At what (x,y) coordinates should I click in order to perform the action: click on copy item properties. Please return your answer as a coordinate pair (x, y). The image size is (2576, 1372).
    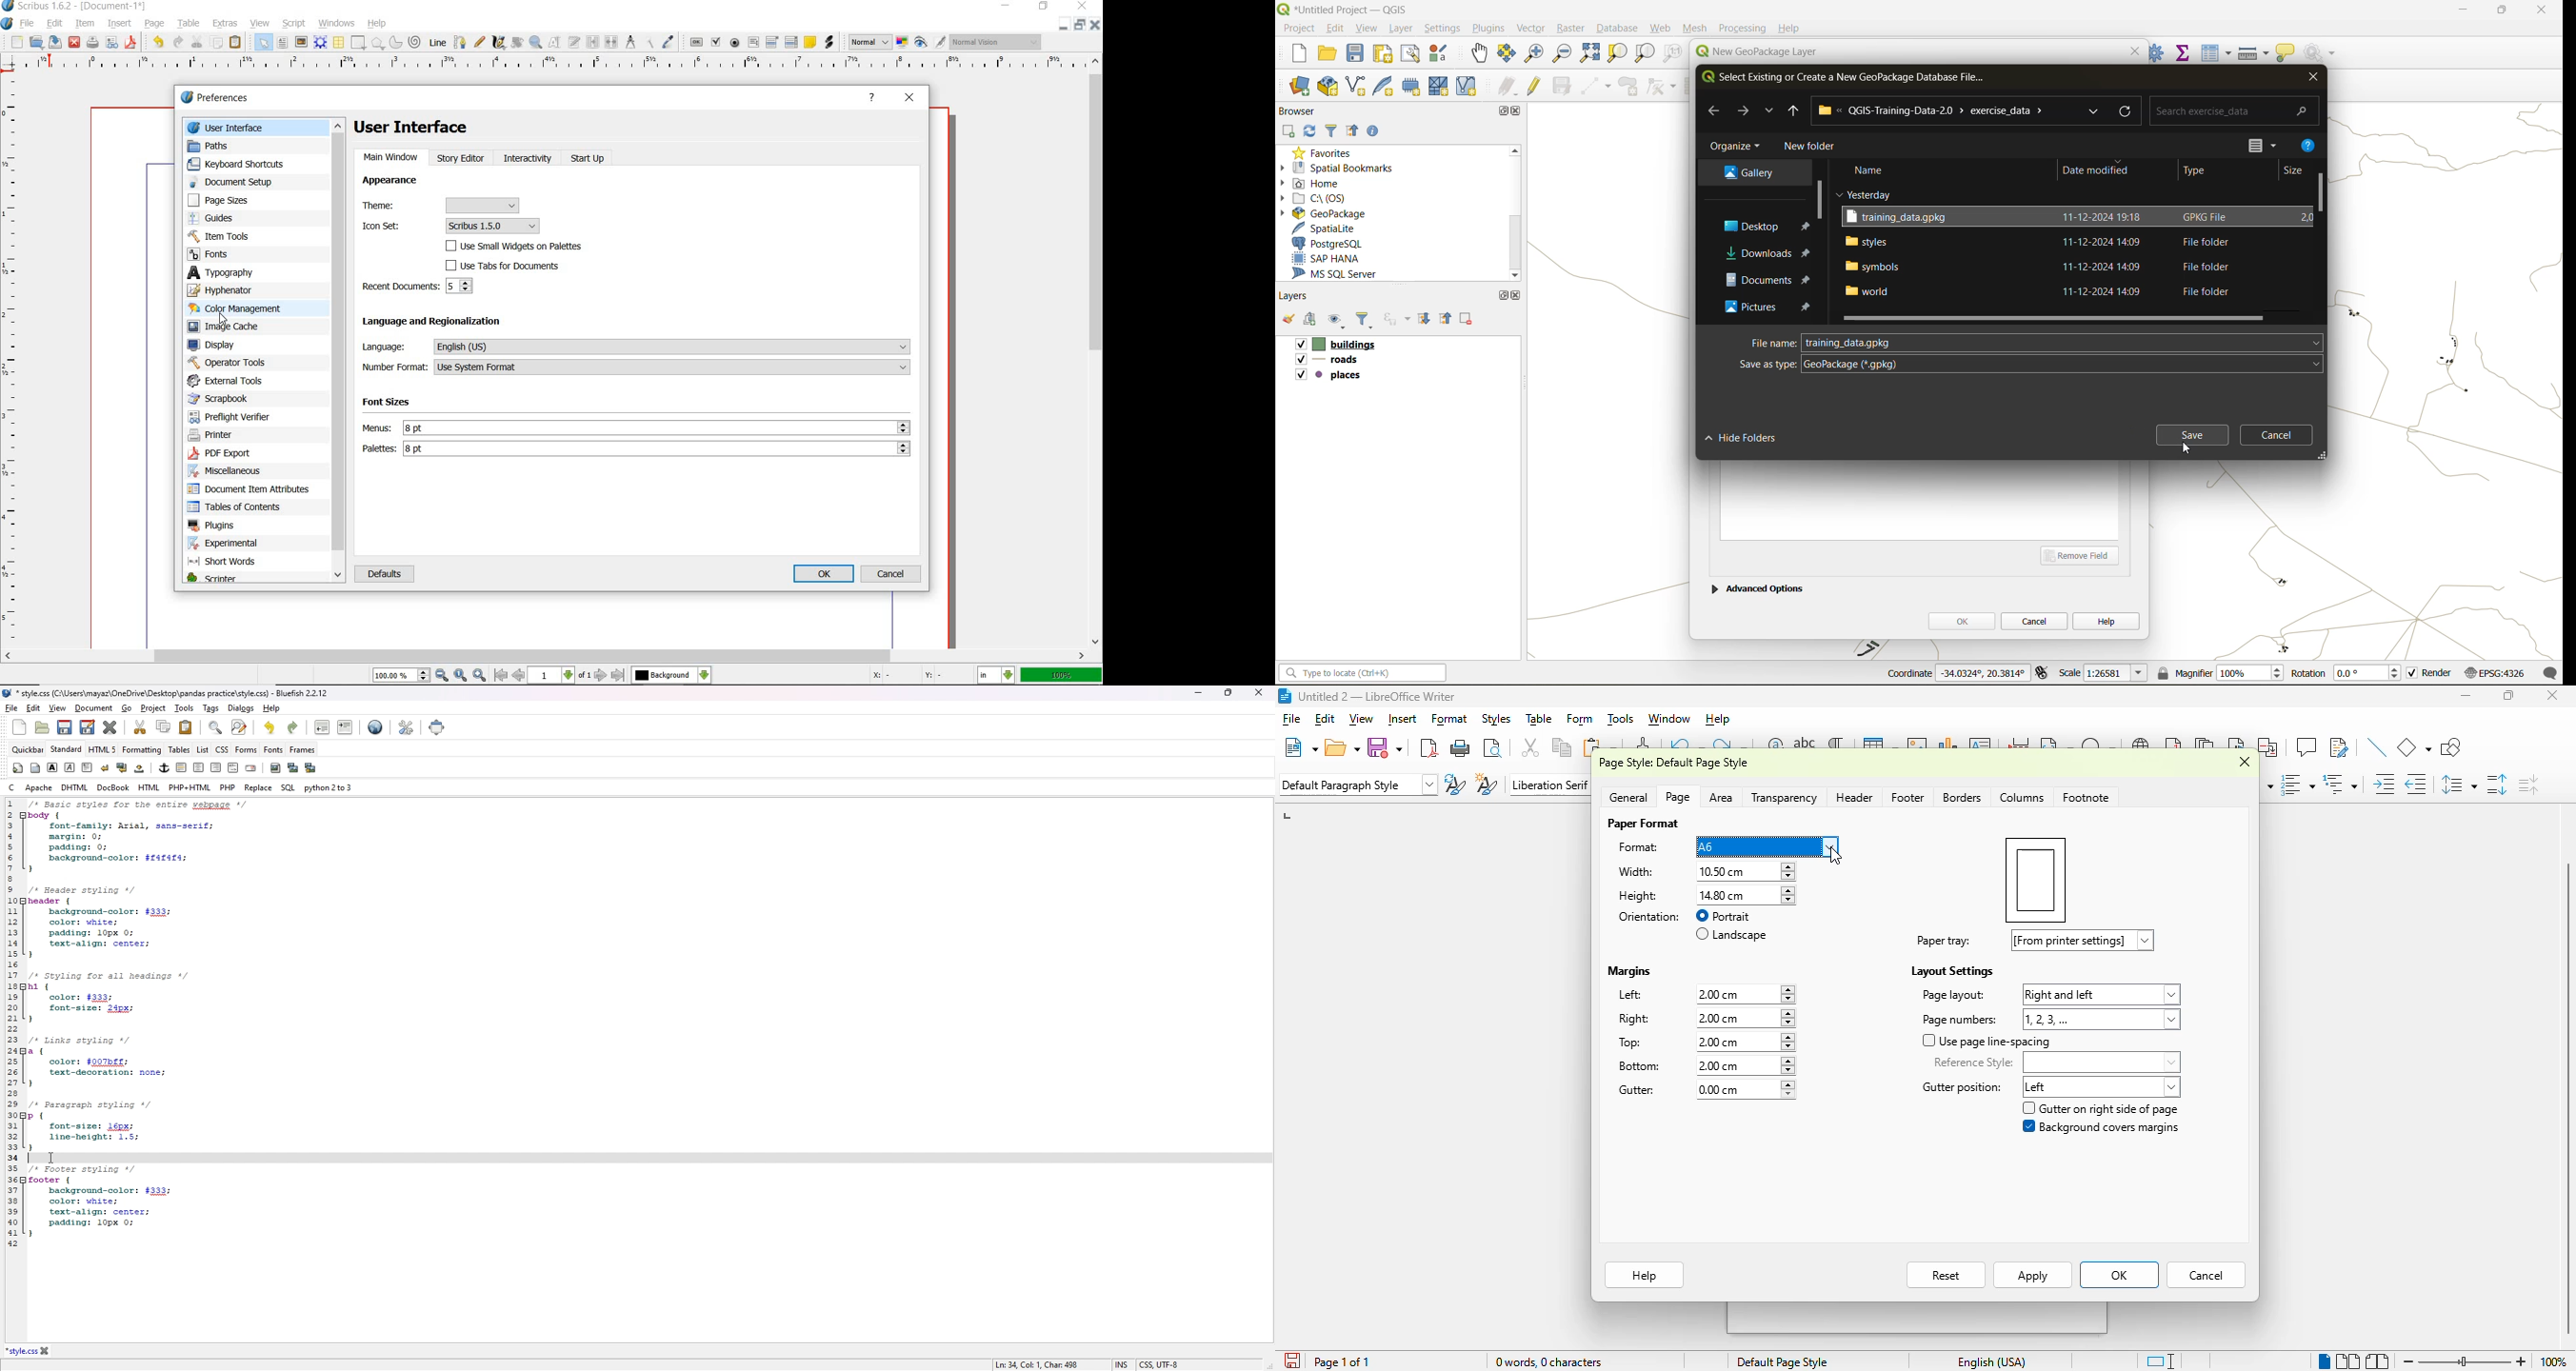
    Looking at the image, I should click on (651, 41).